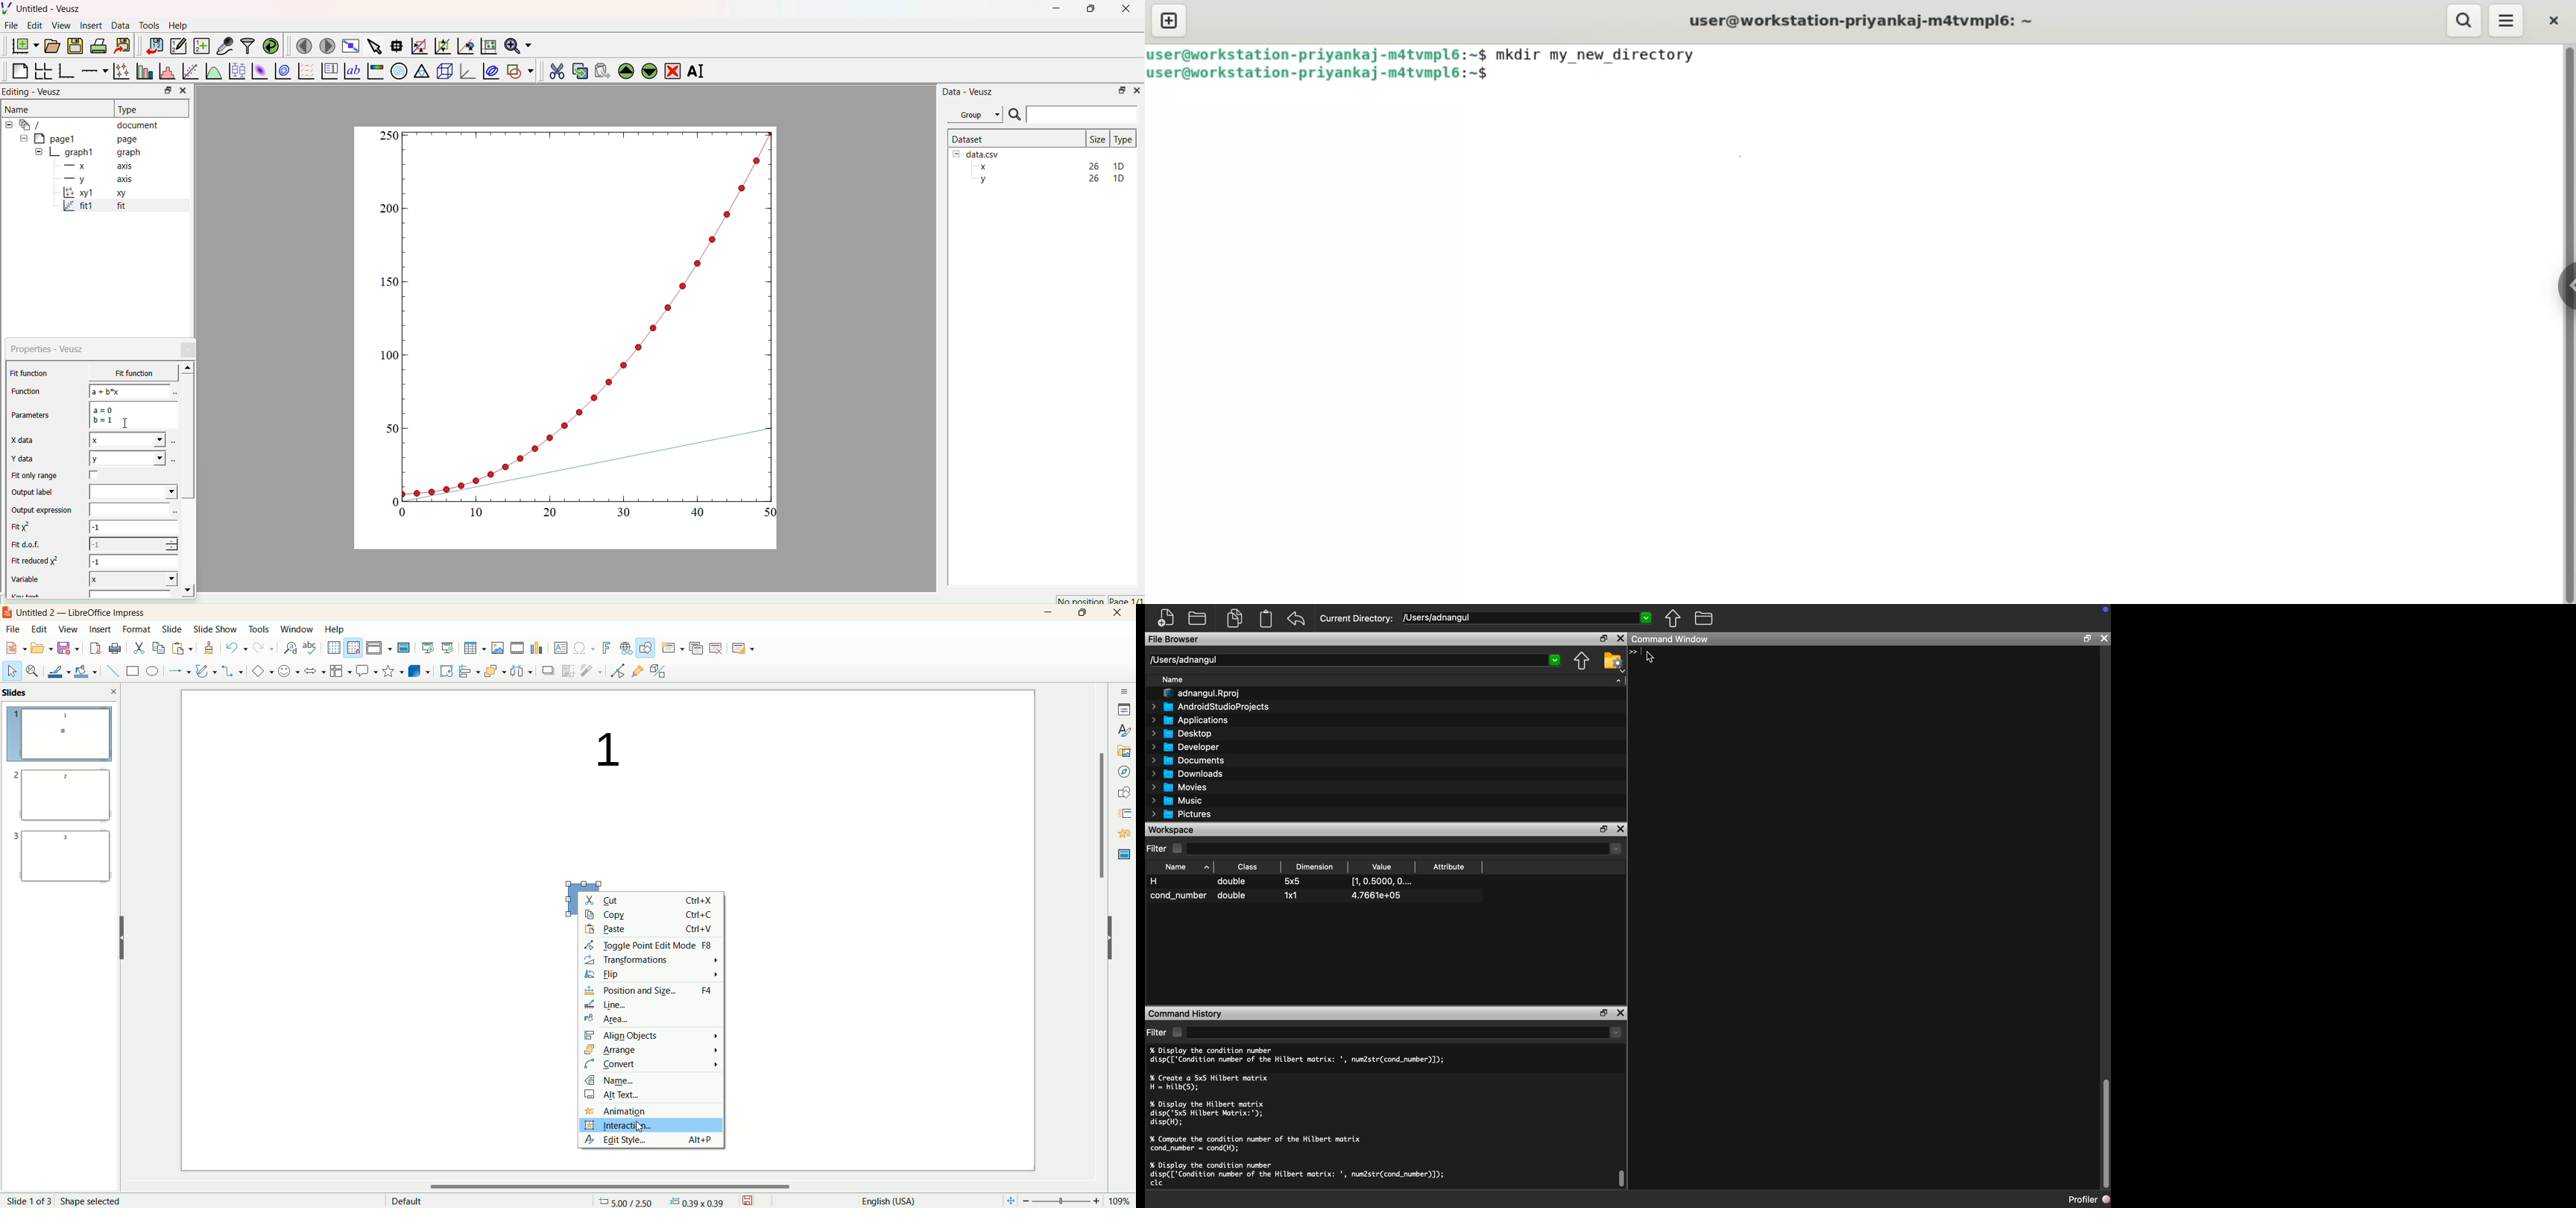  Describe the element at coordinates (1098, 138) in the screenshot. I see `| Size` at that location.